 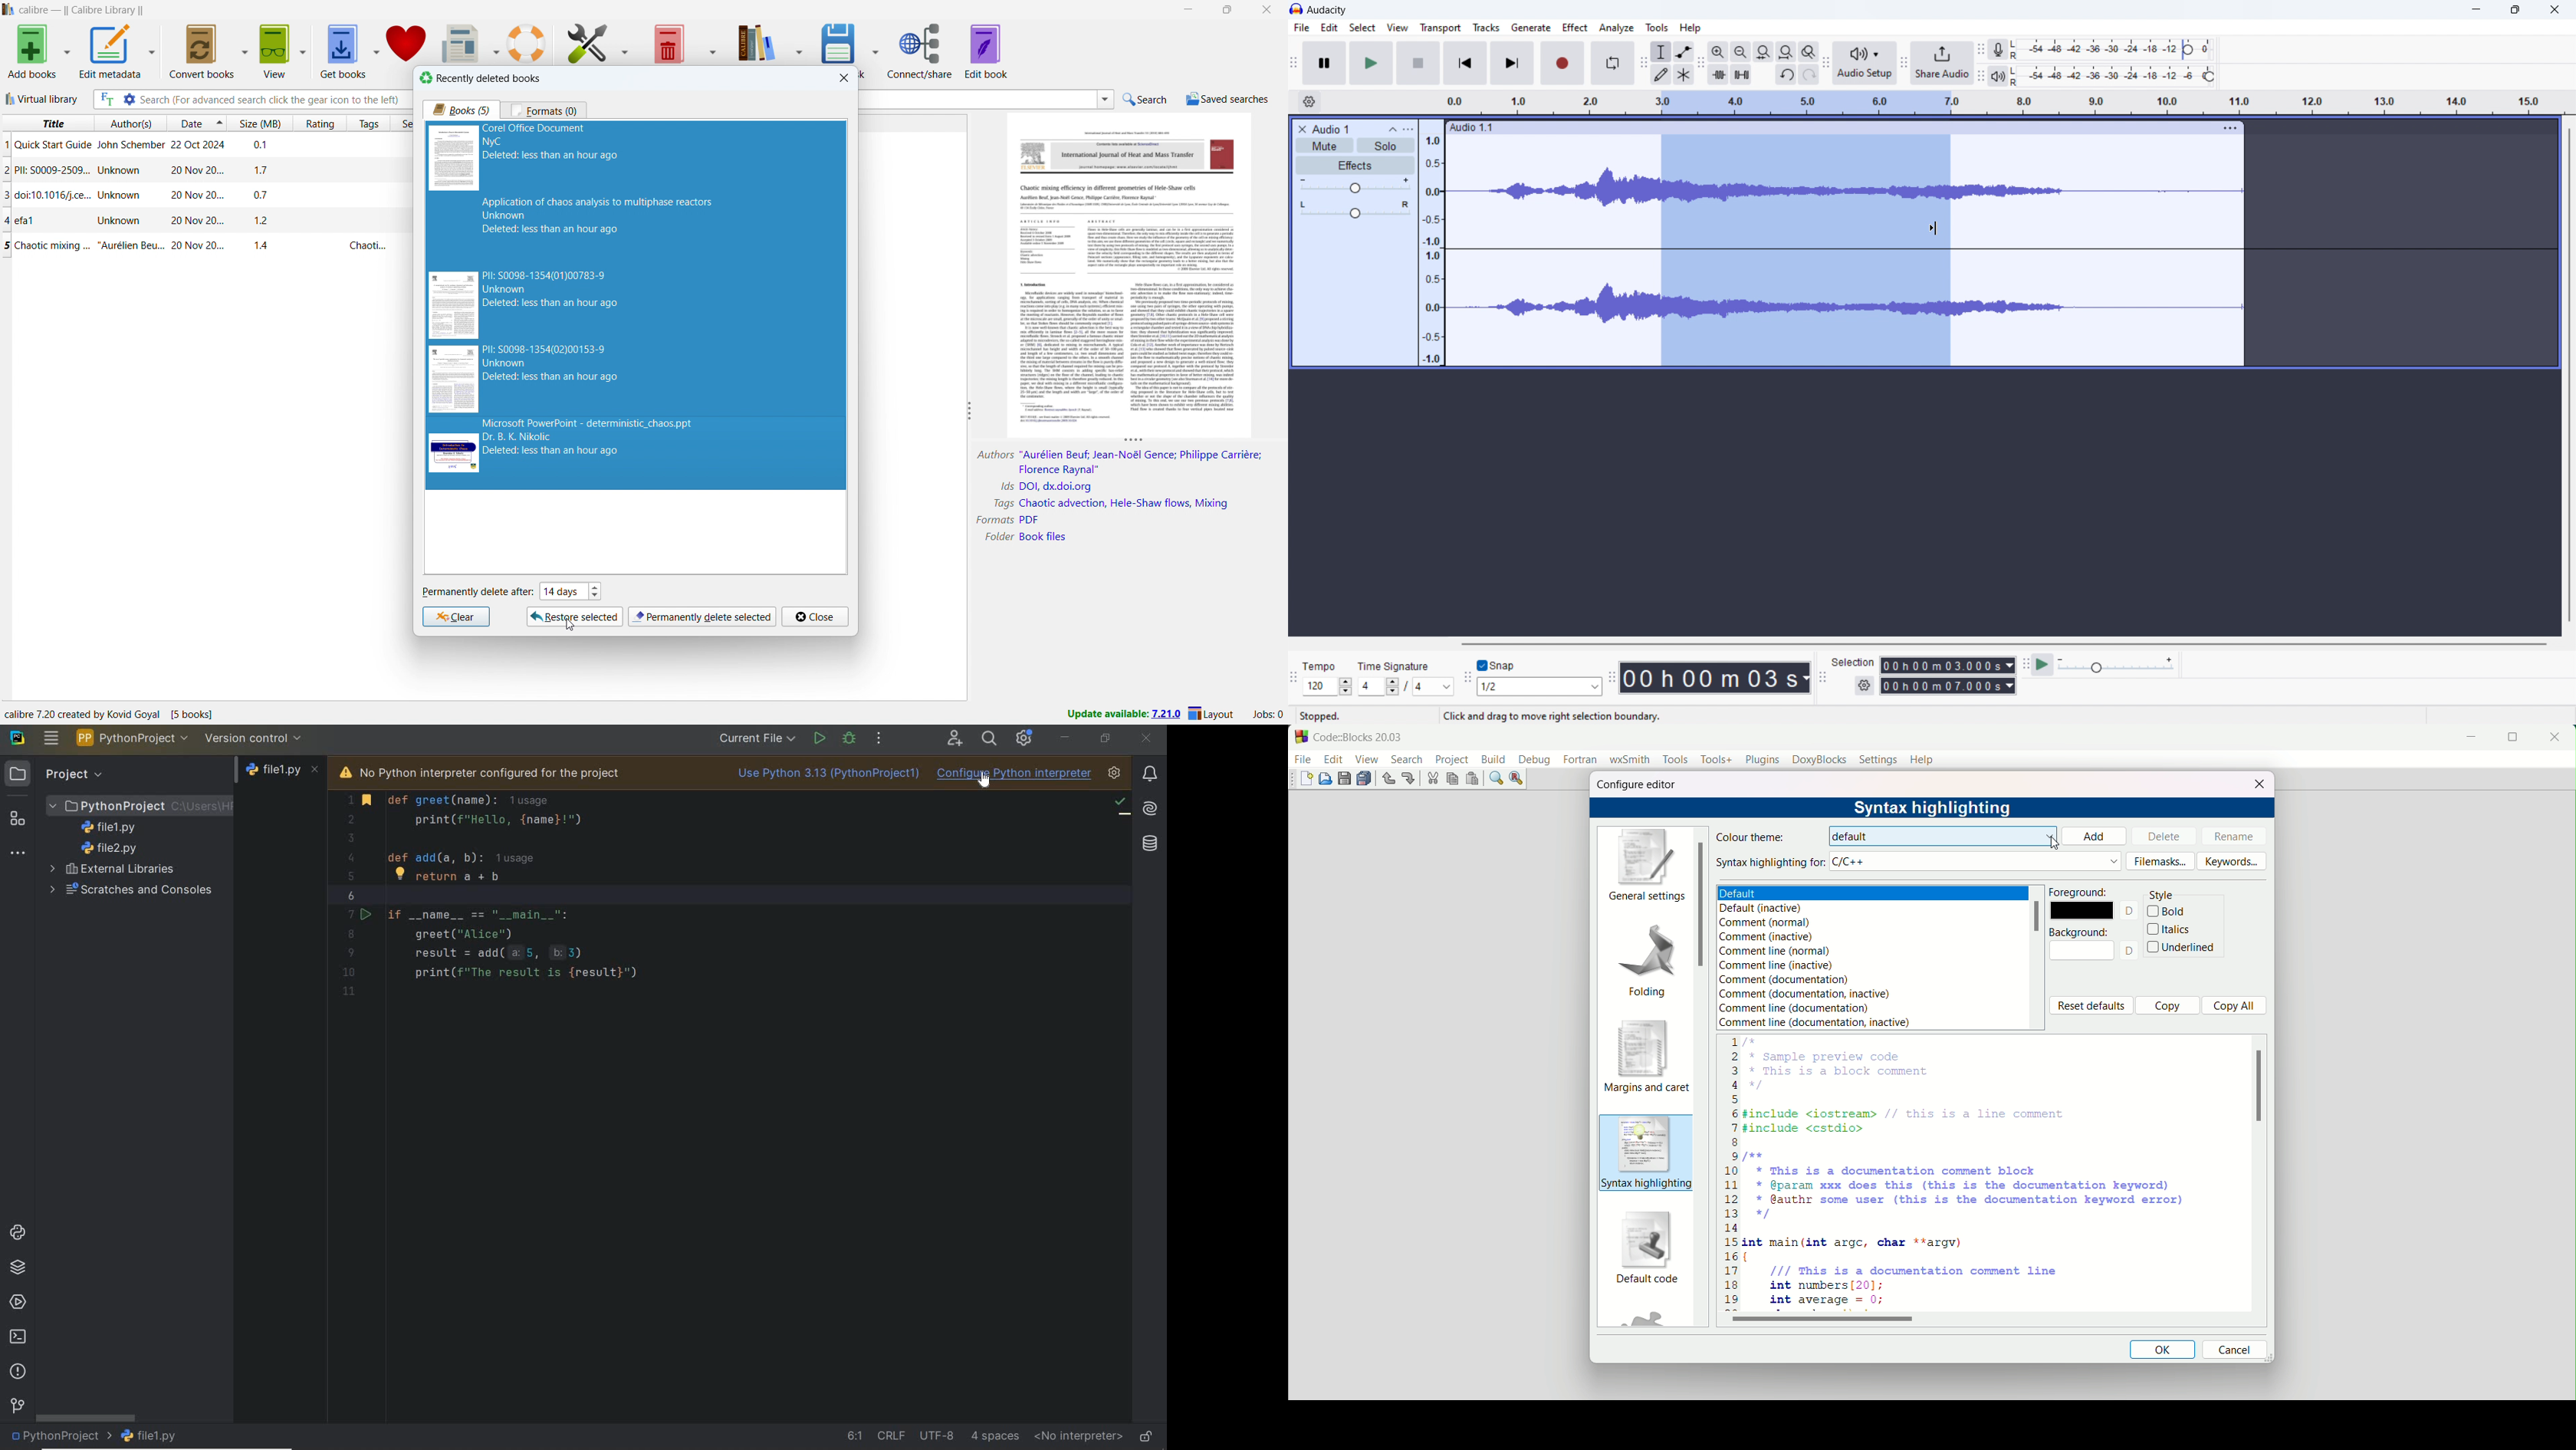 I want to click on books, so click(x=462, y=109).